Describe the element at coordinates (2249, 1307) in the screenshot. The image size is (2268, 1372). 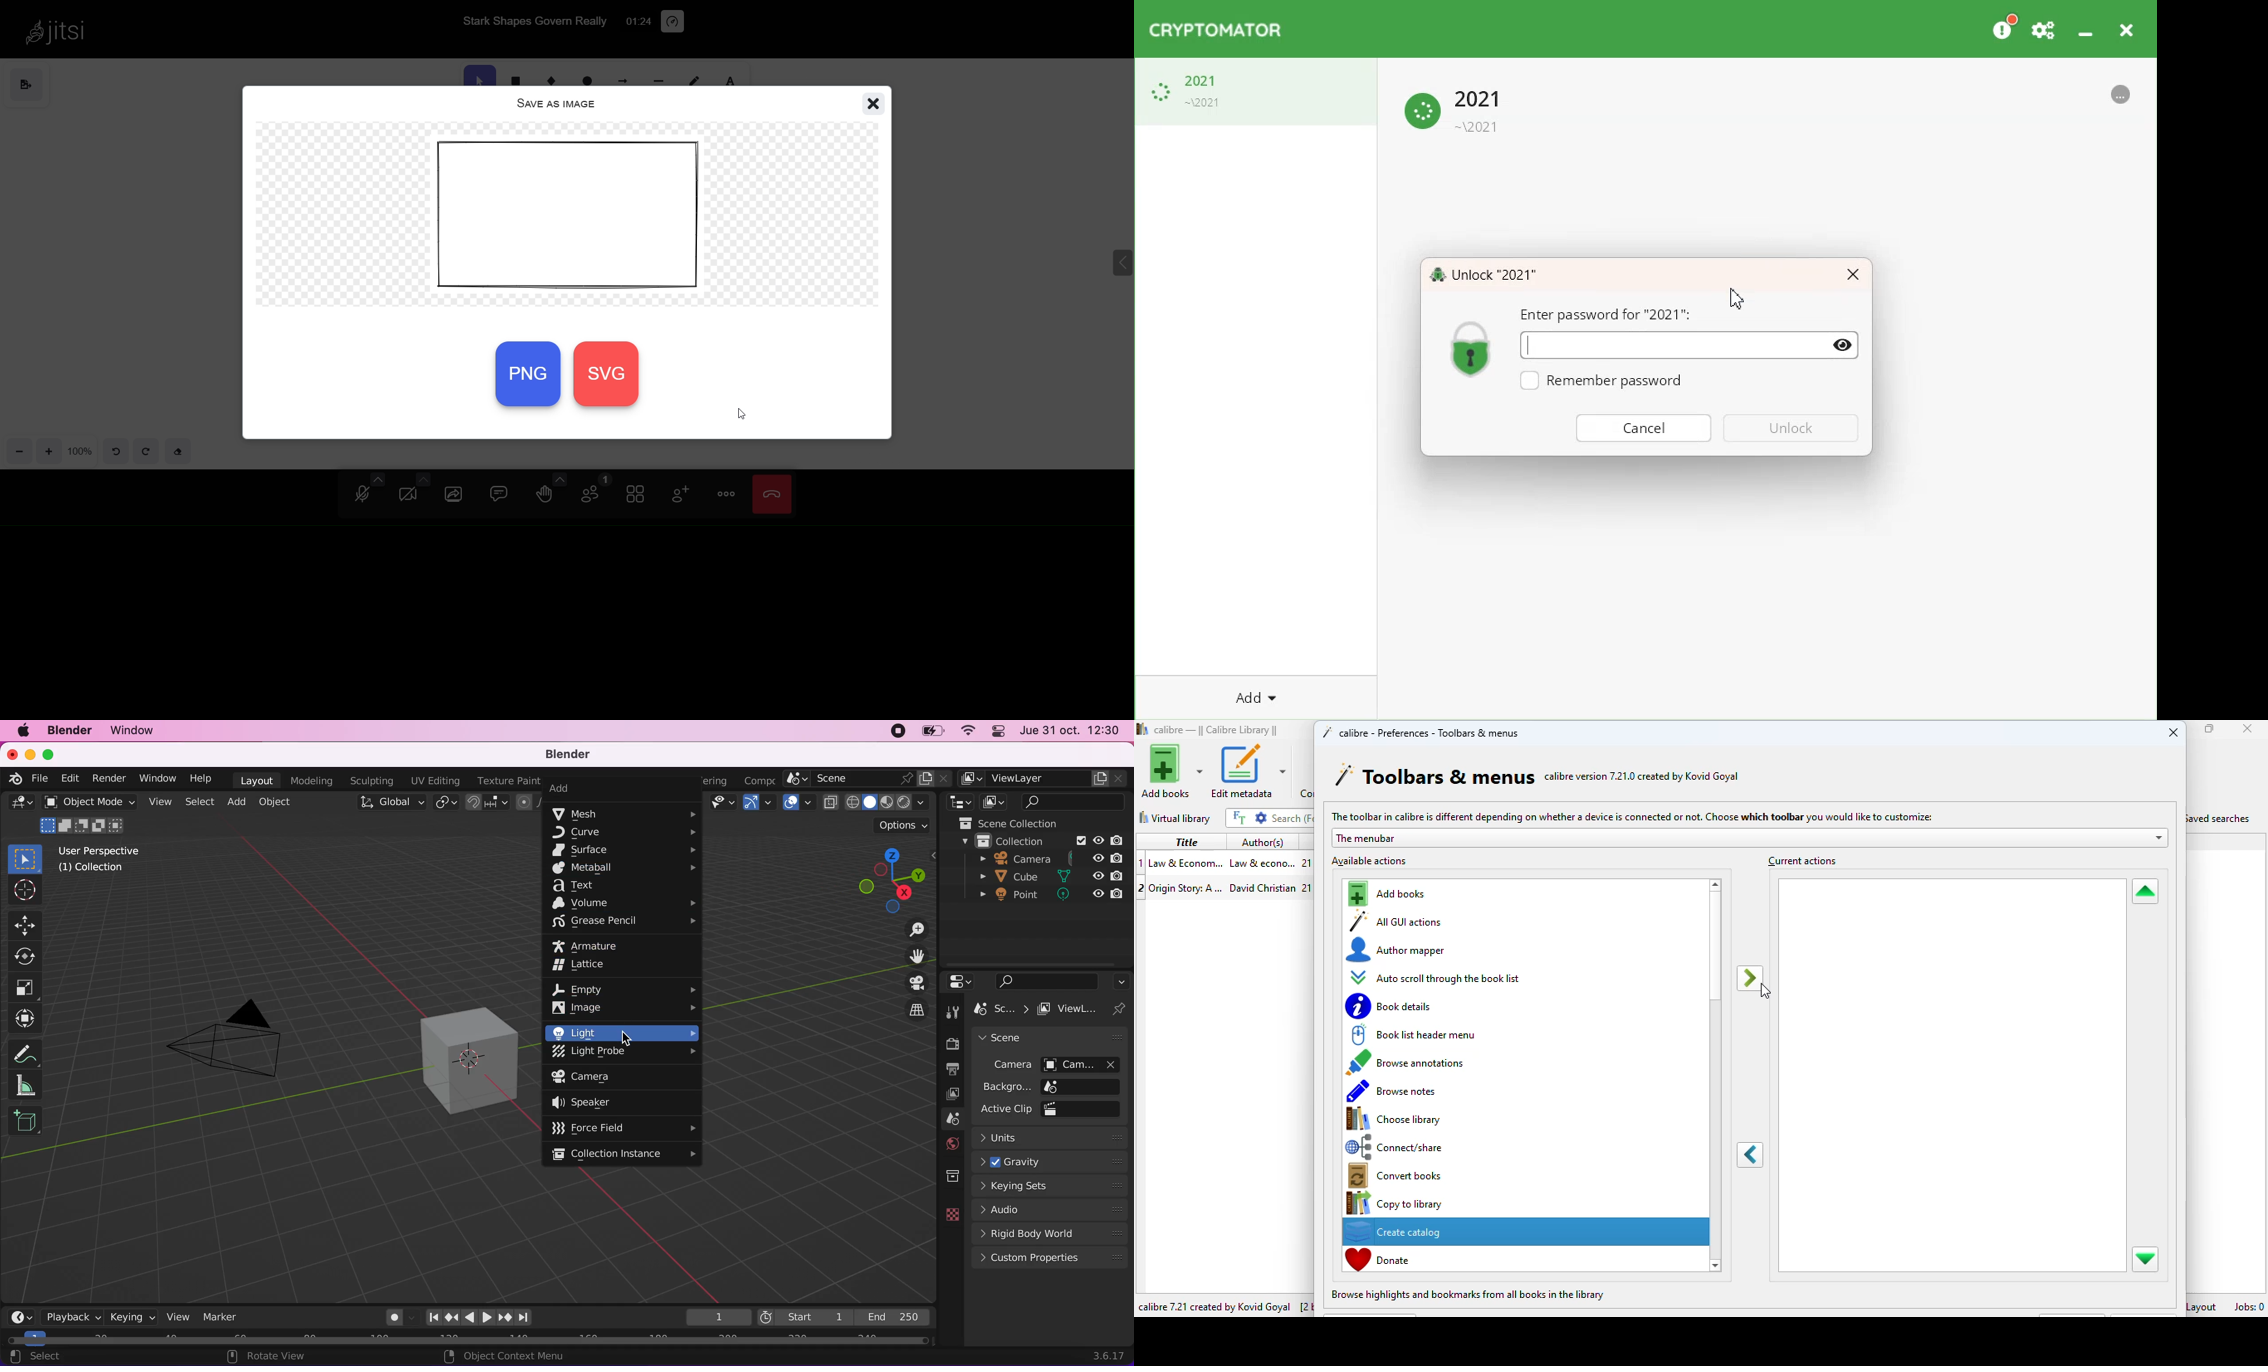
I see `jobs: 0` at that location.